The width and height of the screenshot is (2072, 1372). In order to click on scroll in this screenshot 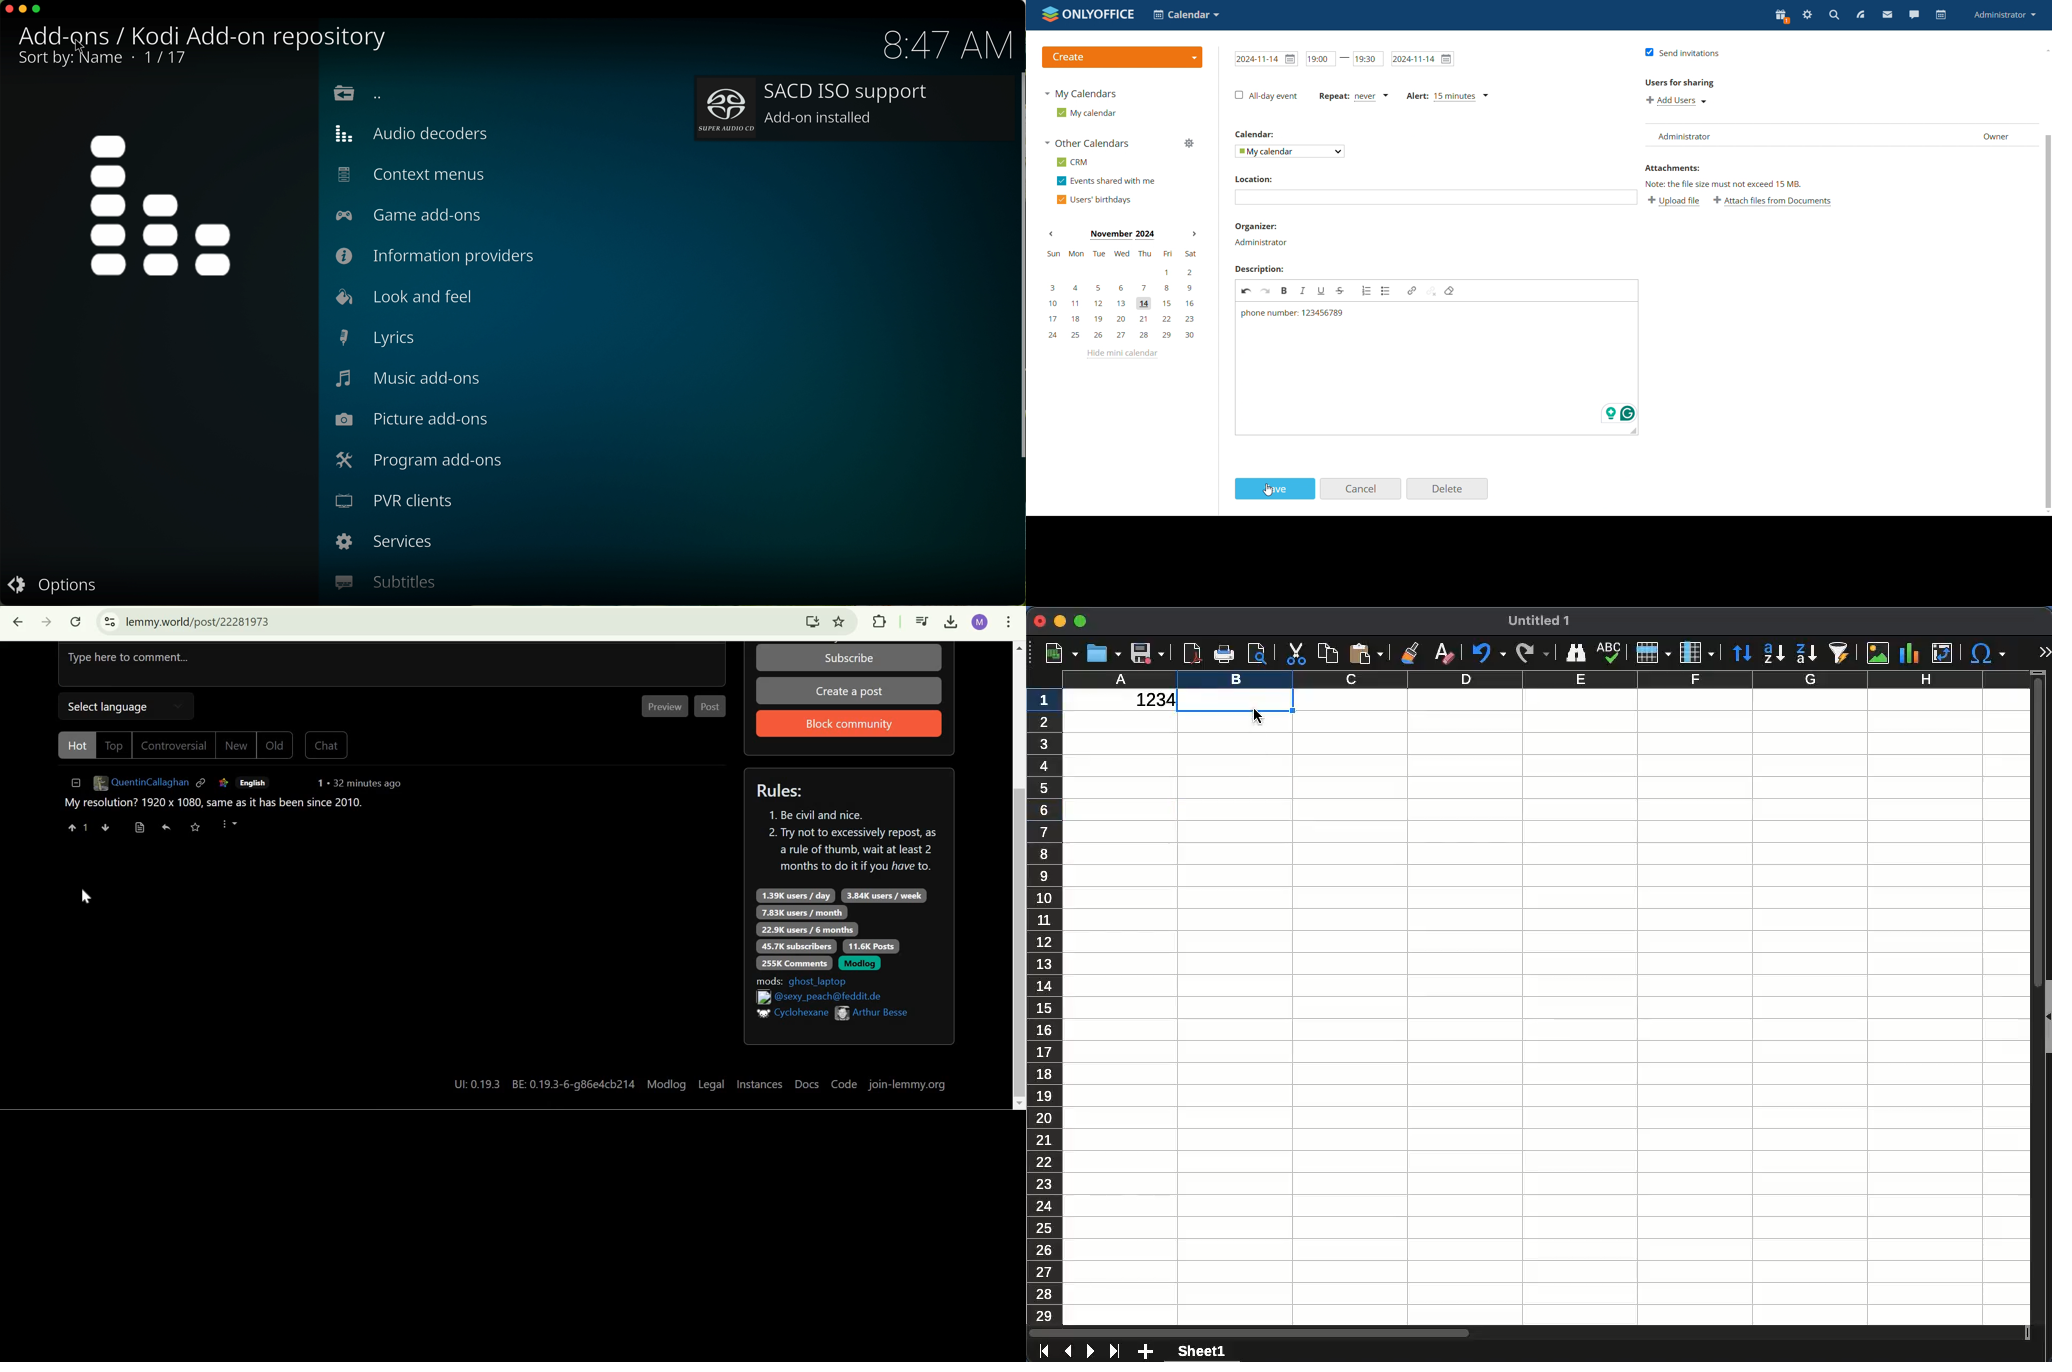, I will do `click(2035, 997)`.